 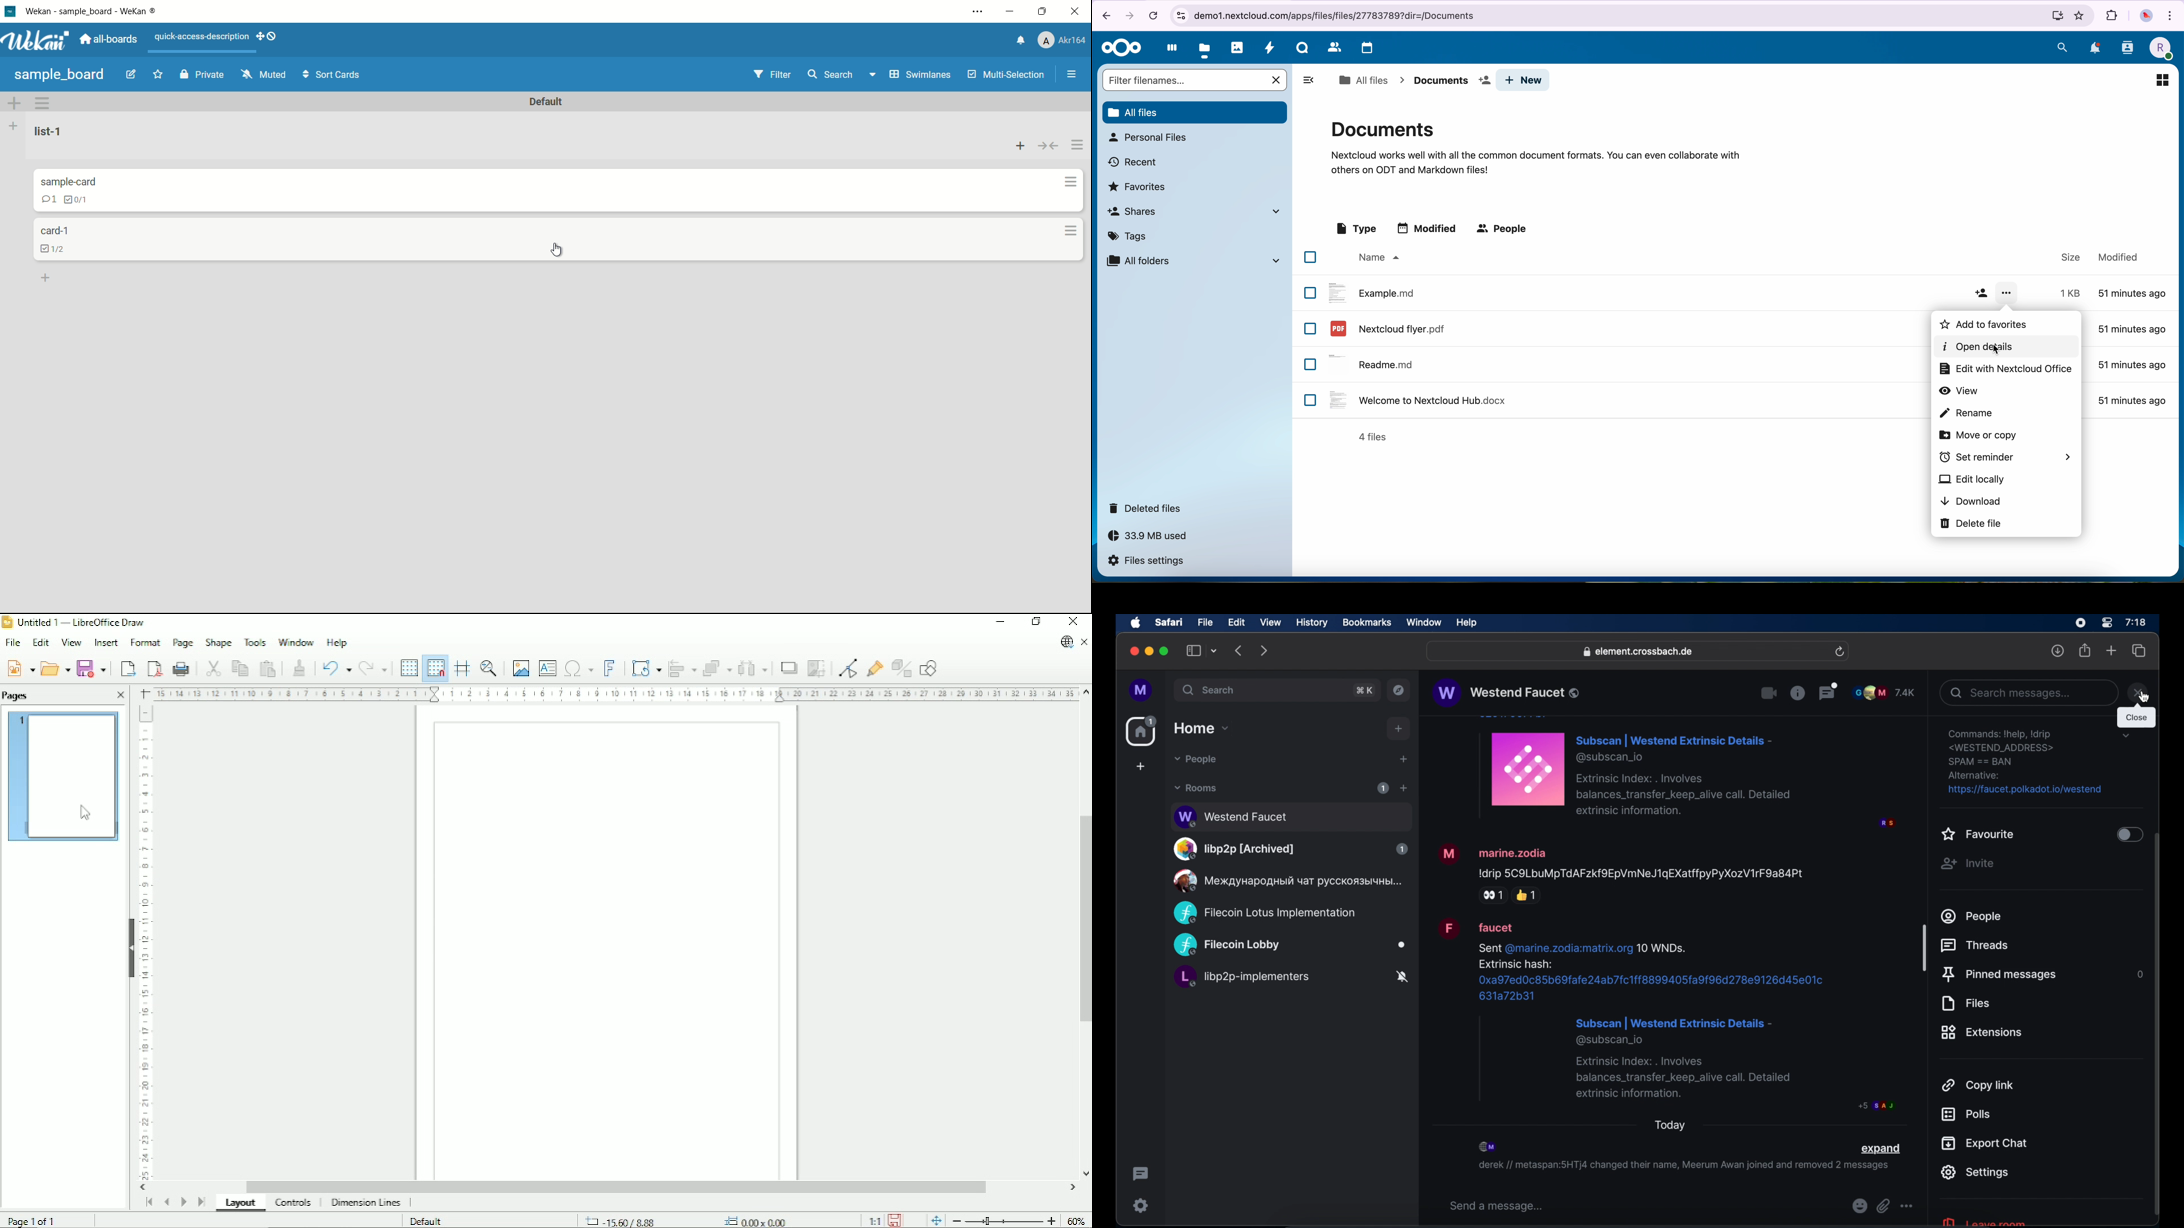 What do you see at coordinates (2145, 16) in the screenshot?
I see `profile picture` at bounding box center [2145, 16].